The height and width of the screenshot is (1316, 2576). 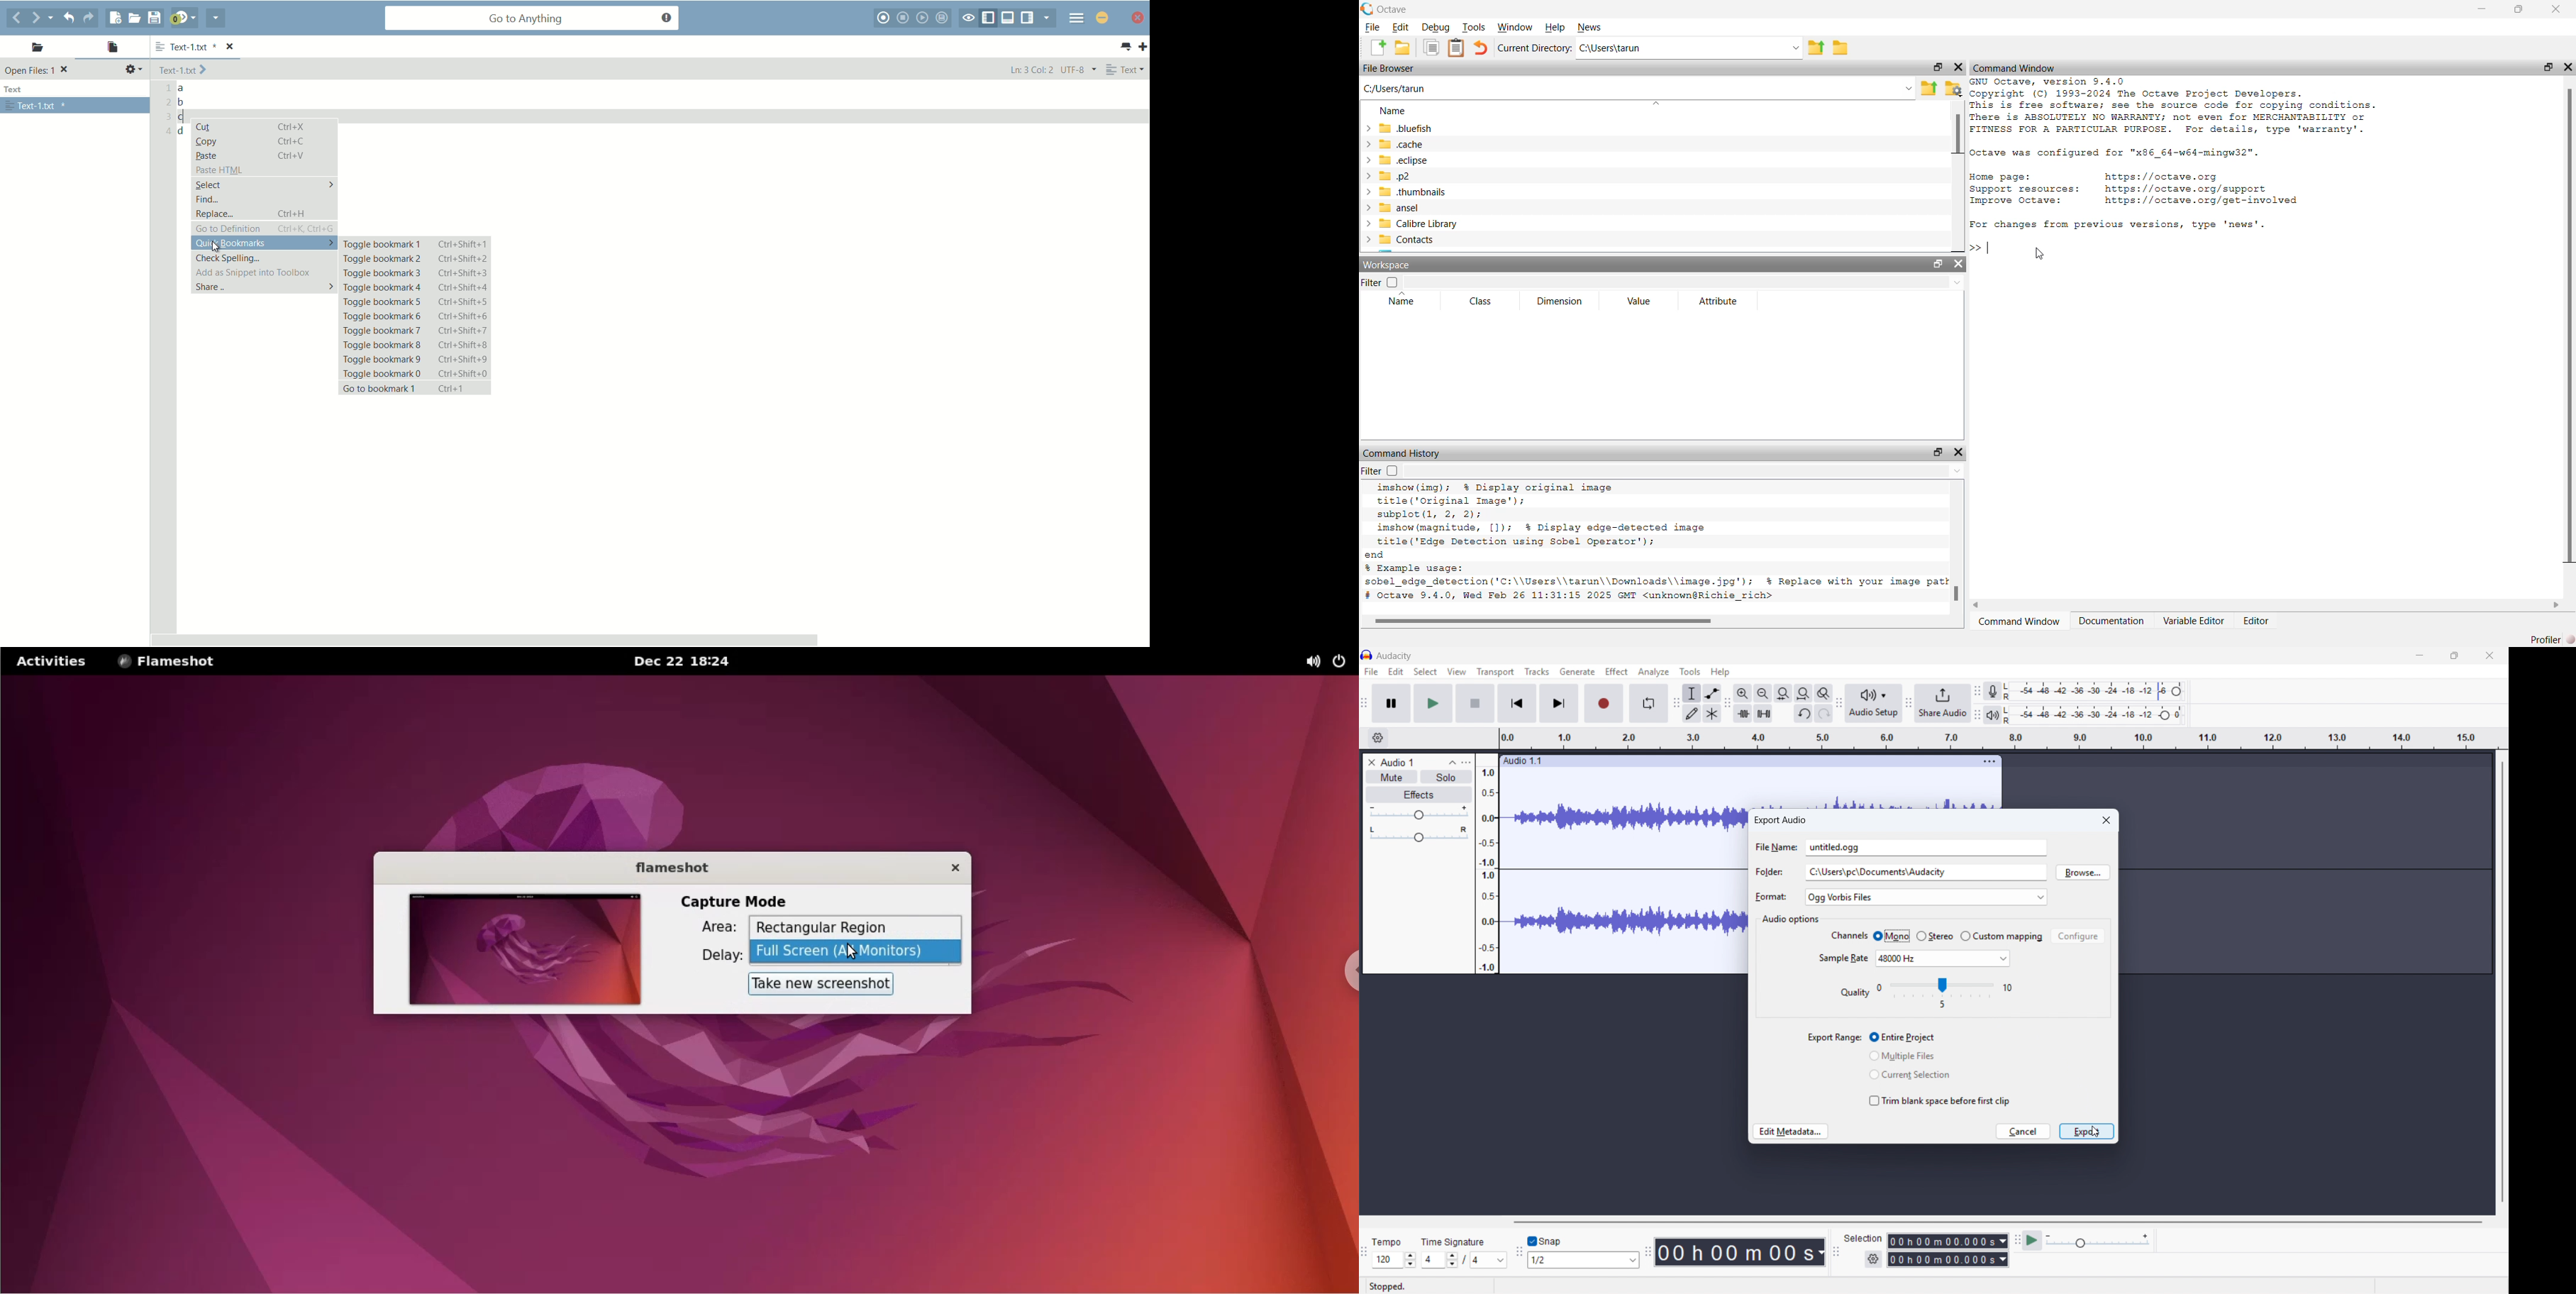 I want to click on Zoom in , so click(x=1743, y=693).